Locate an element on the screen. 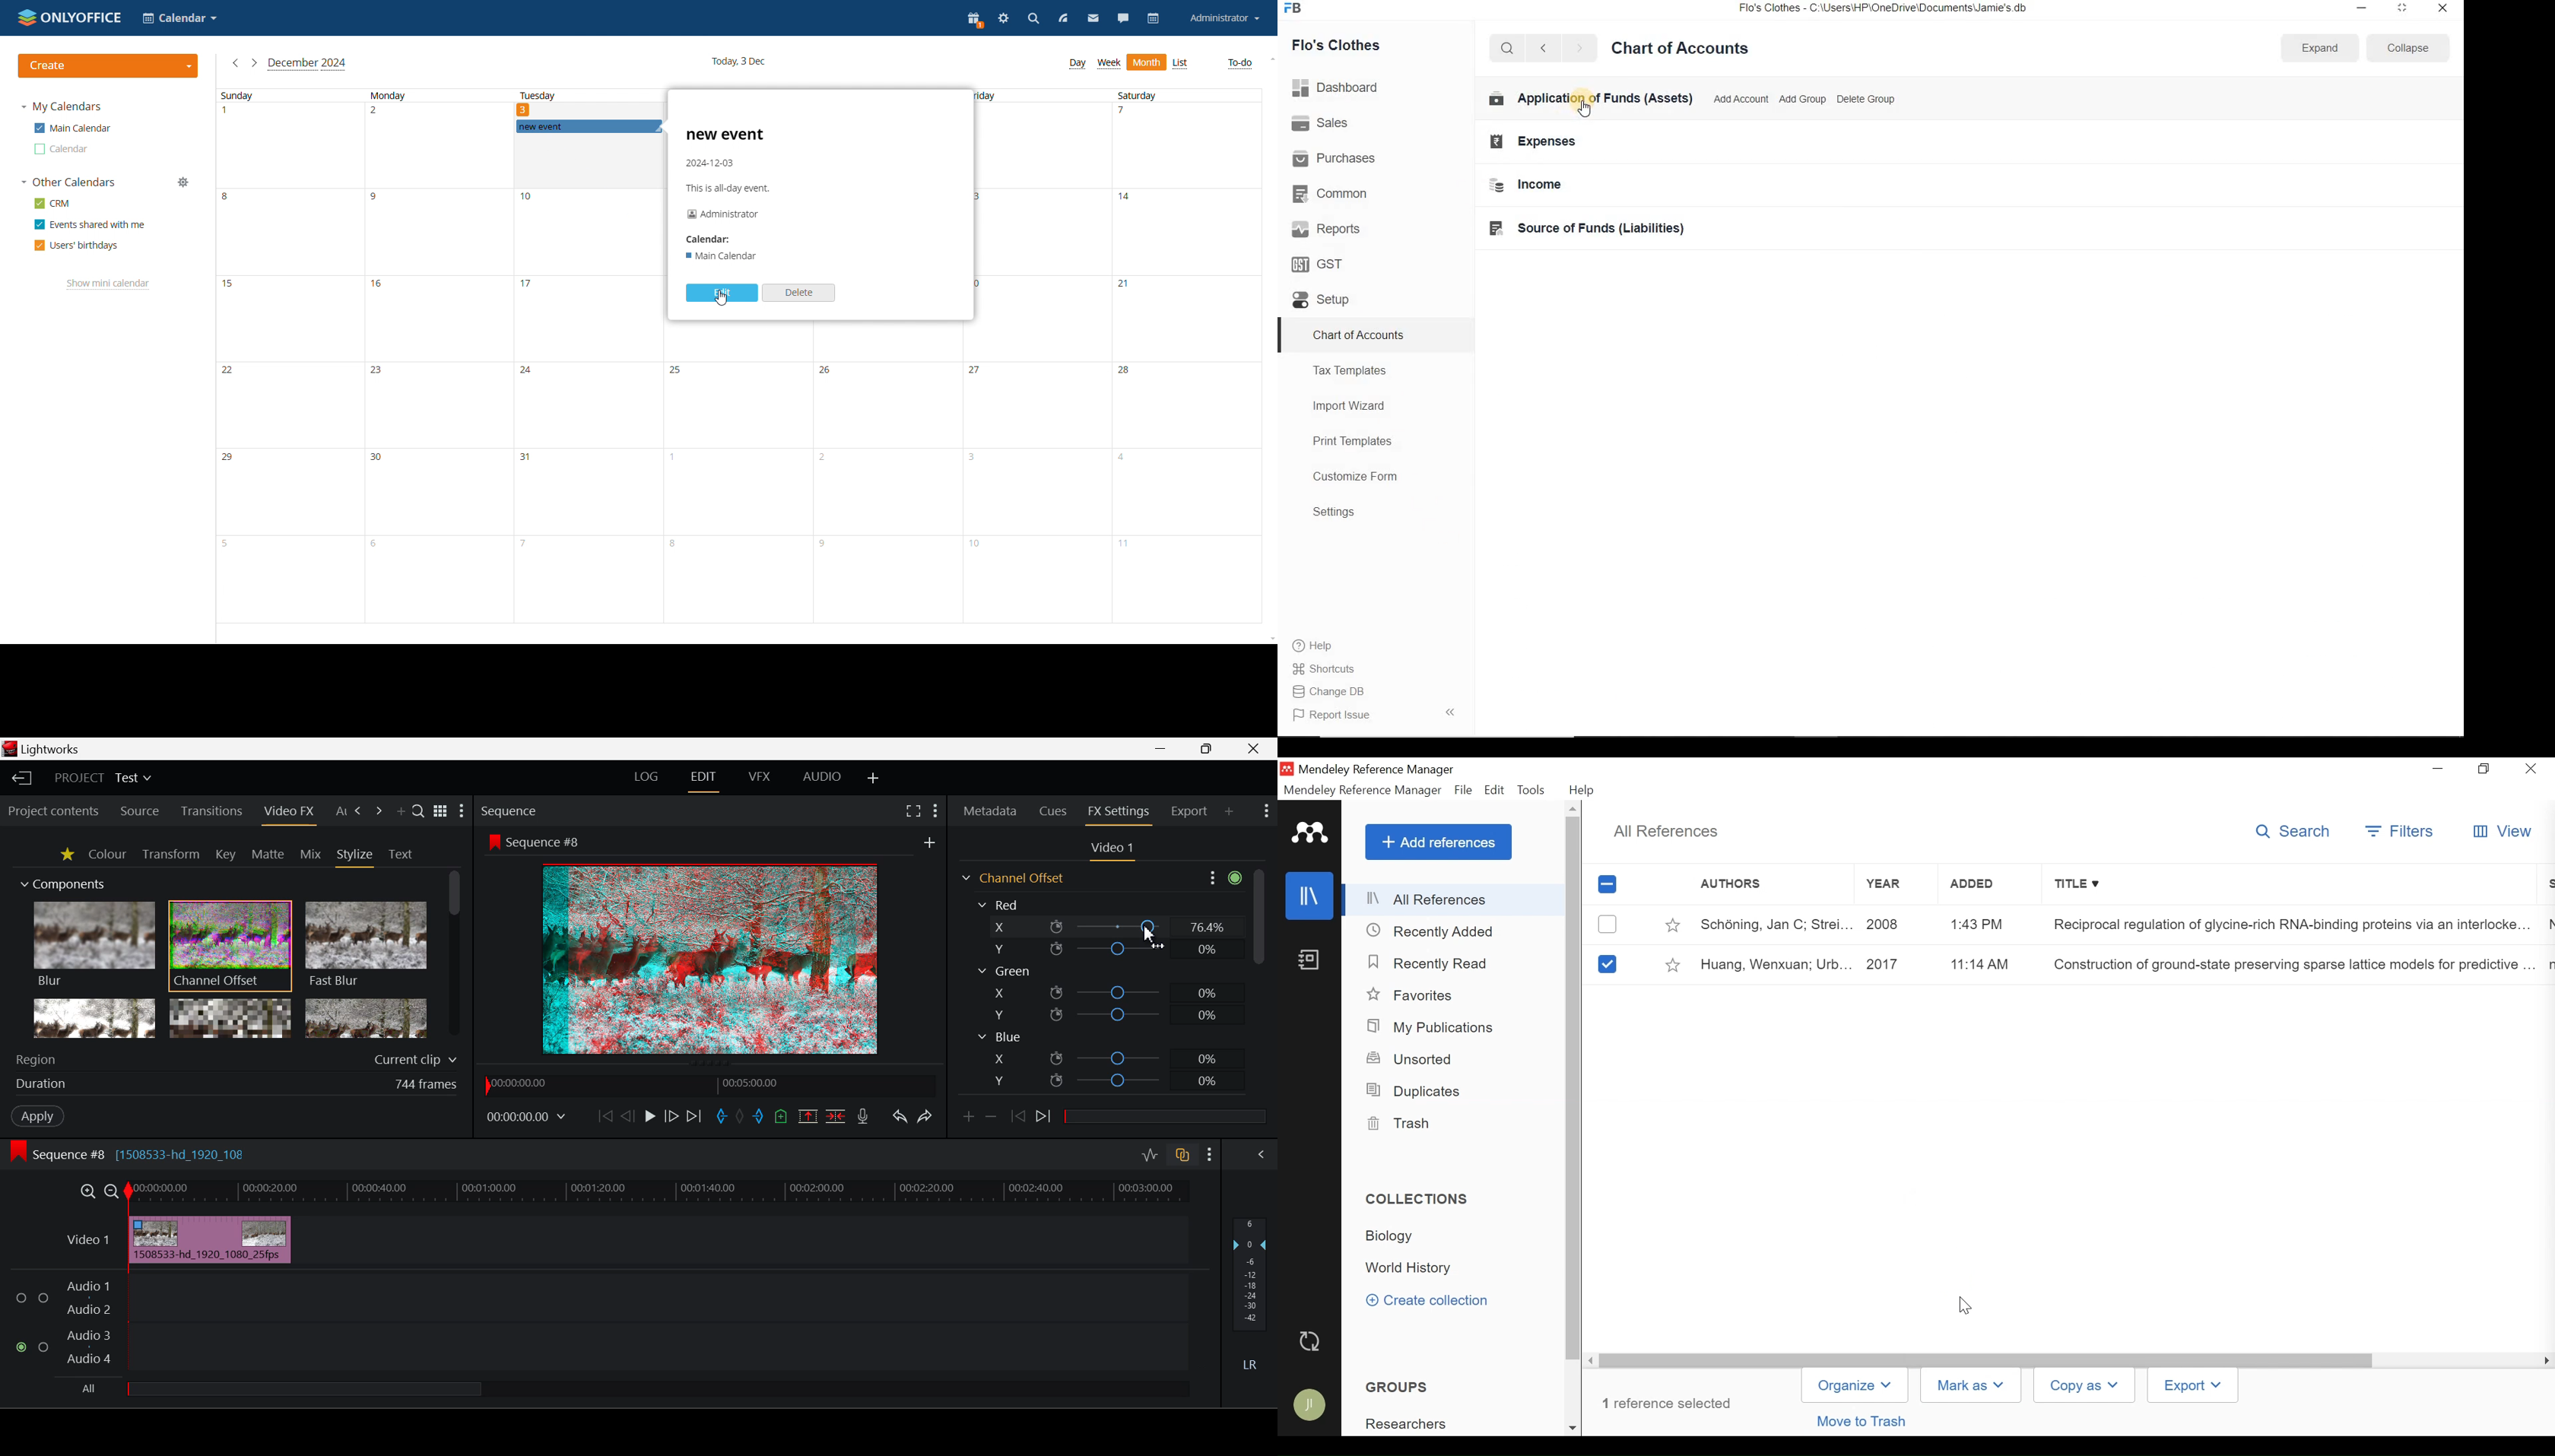 Image resolution: width=2576 pixels, height=1456 pixels. Settings is located at coordinates (1374, 514).